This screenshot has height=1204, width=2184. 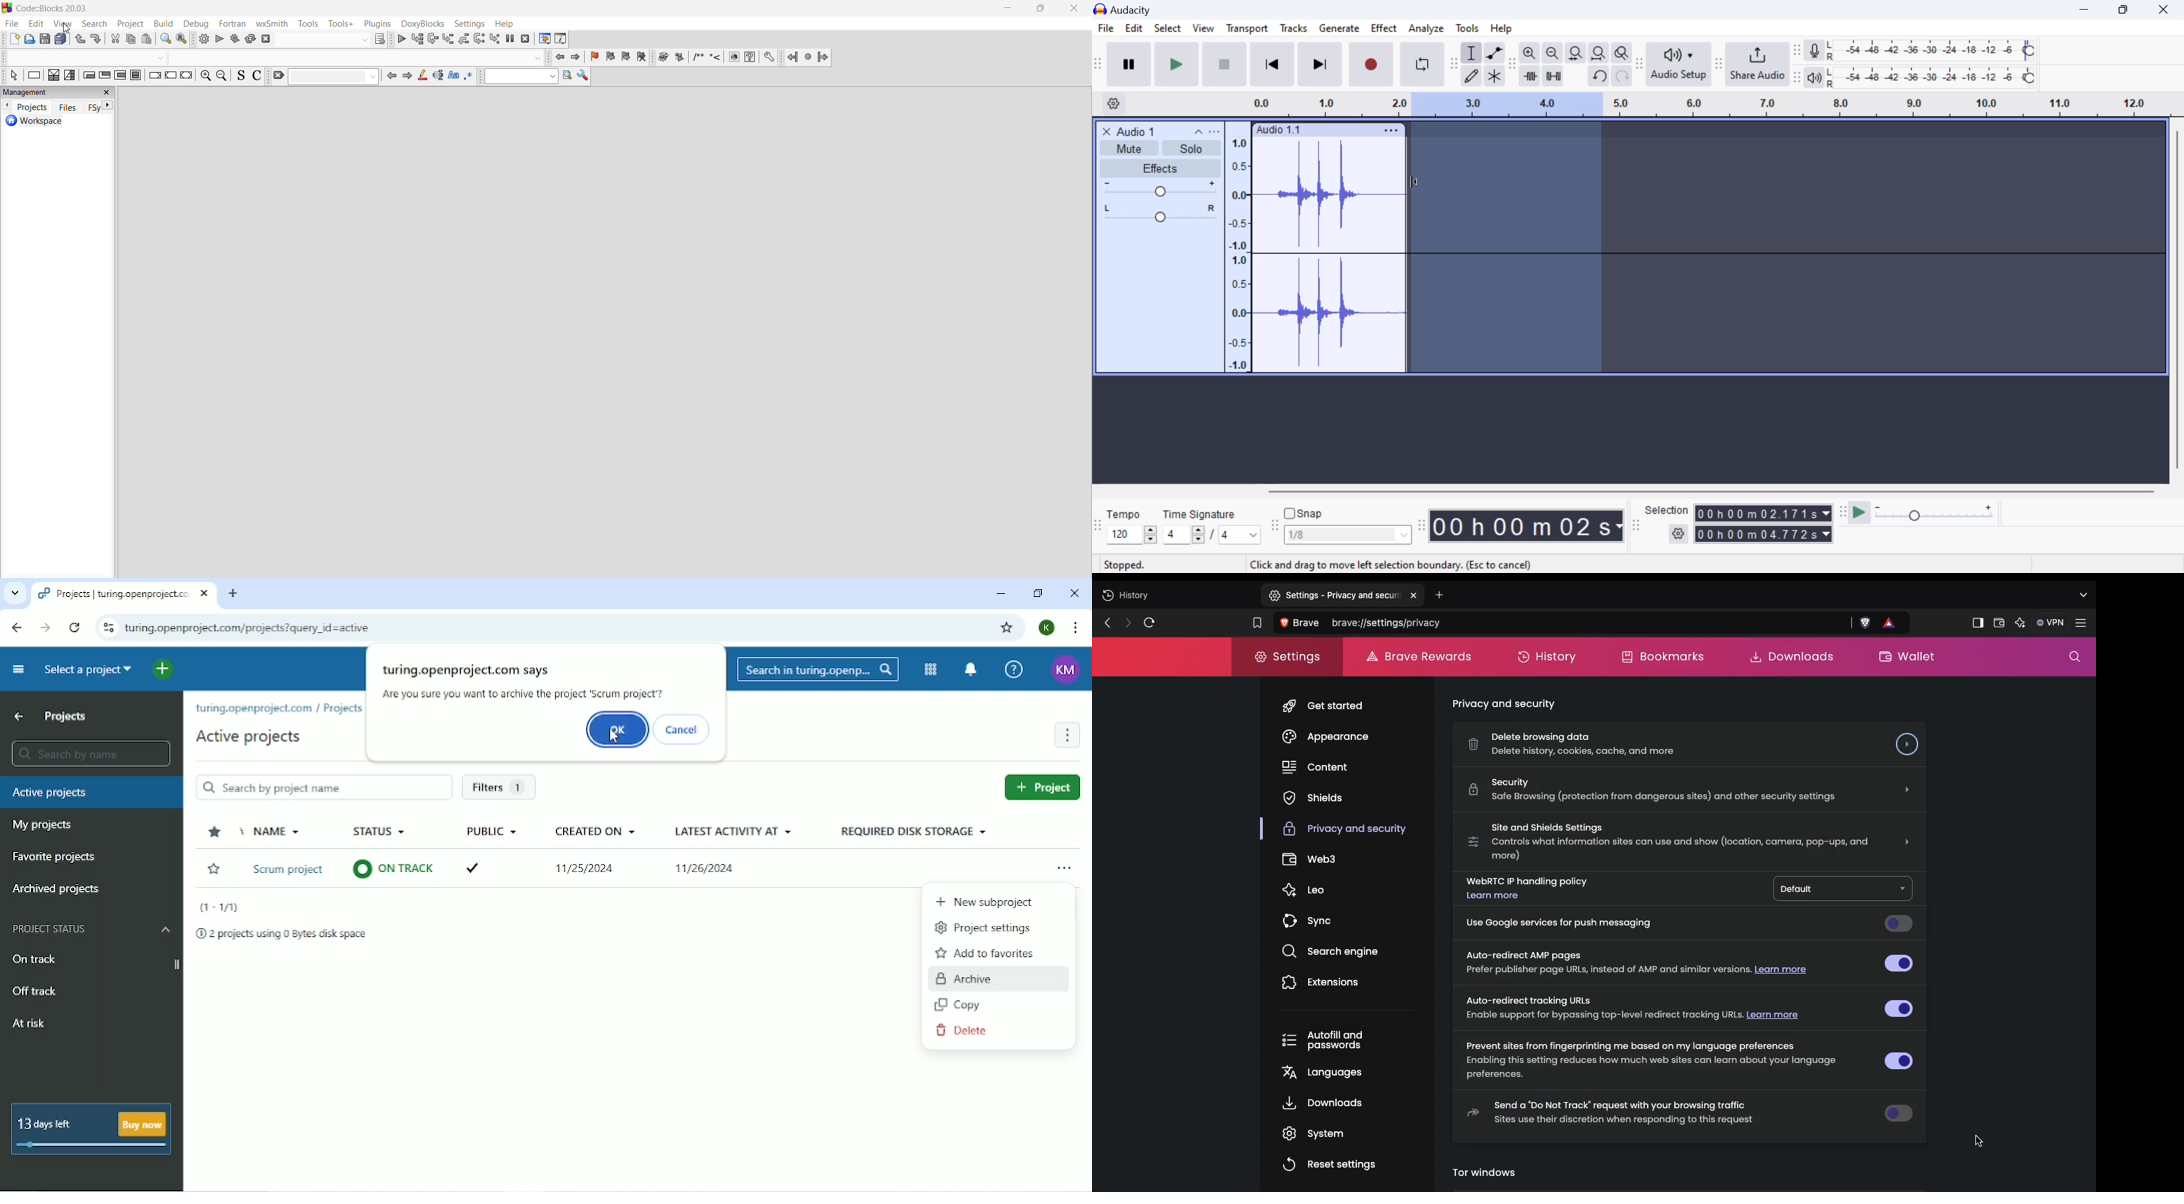 What do you see at coordinates (1694, 843) in the screenshot?
I see `Site and shields SettingsControls what information sites can use and show (location, camera, pop-ups, and more)` at bounding box center [1694, 843].